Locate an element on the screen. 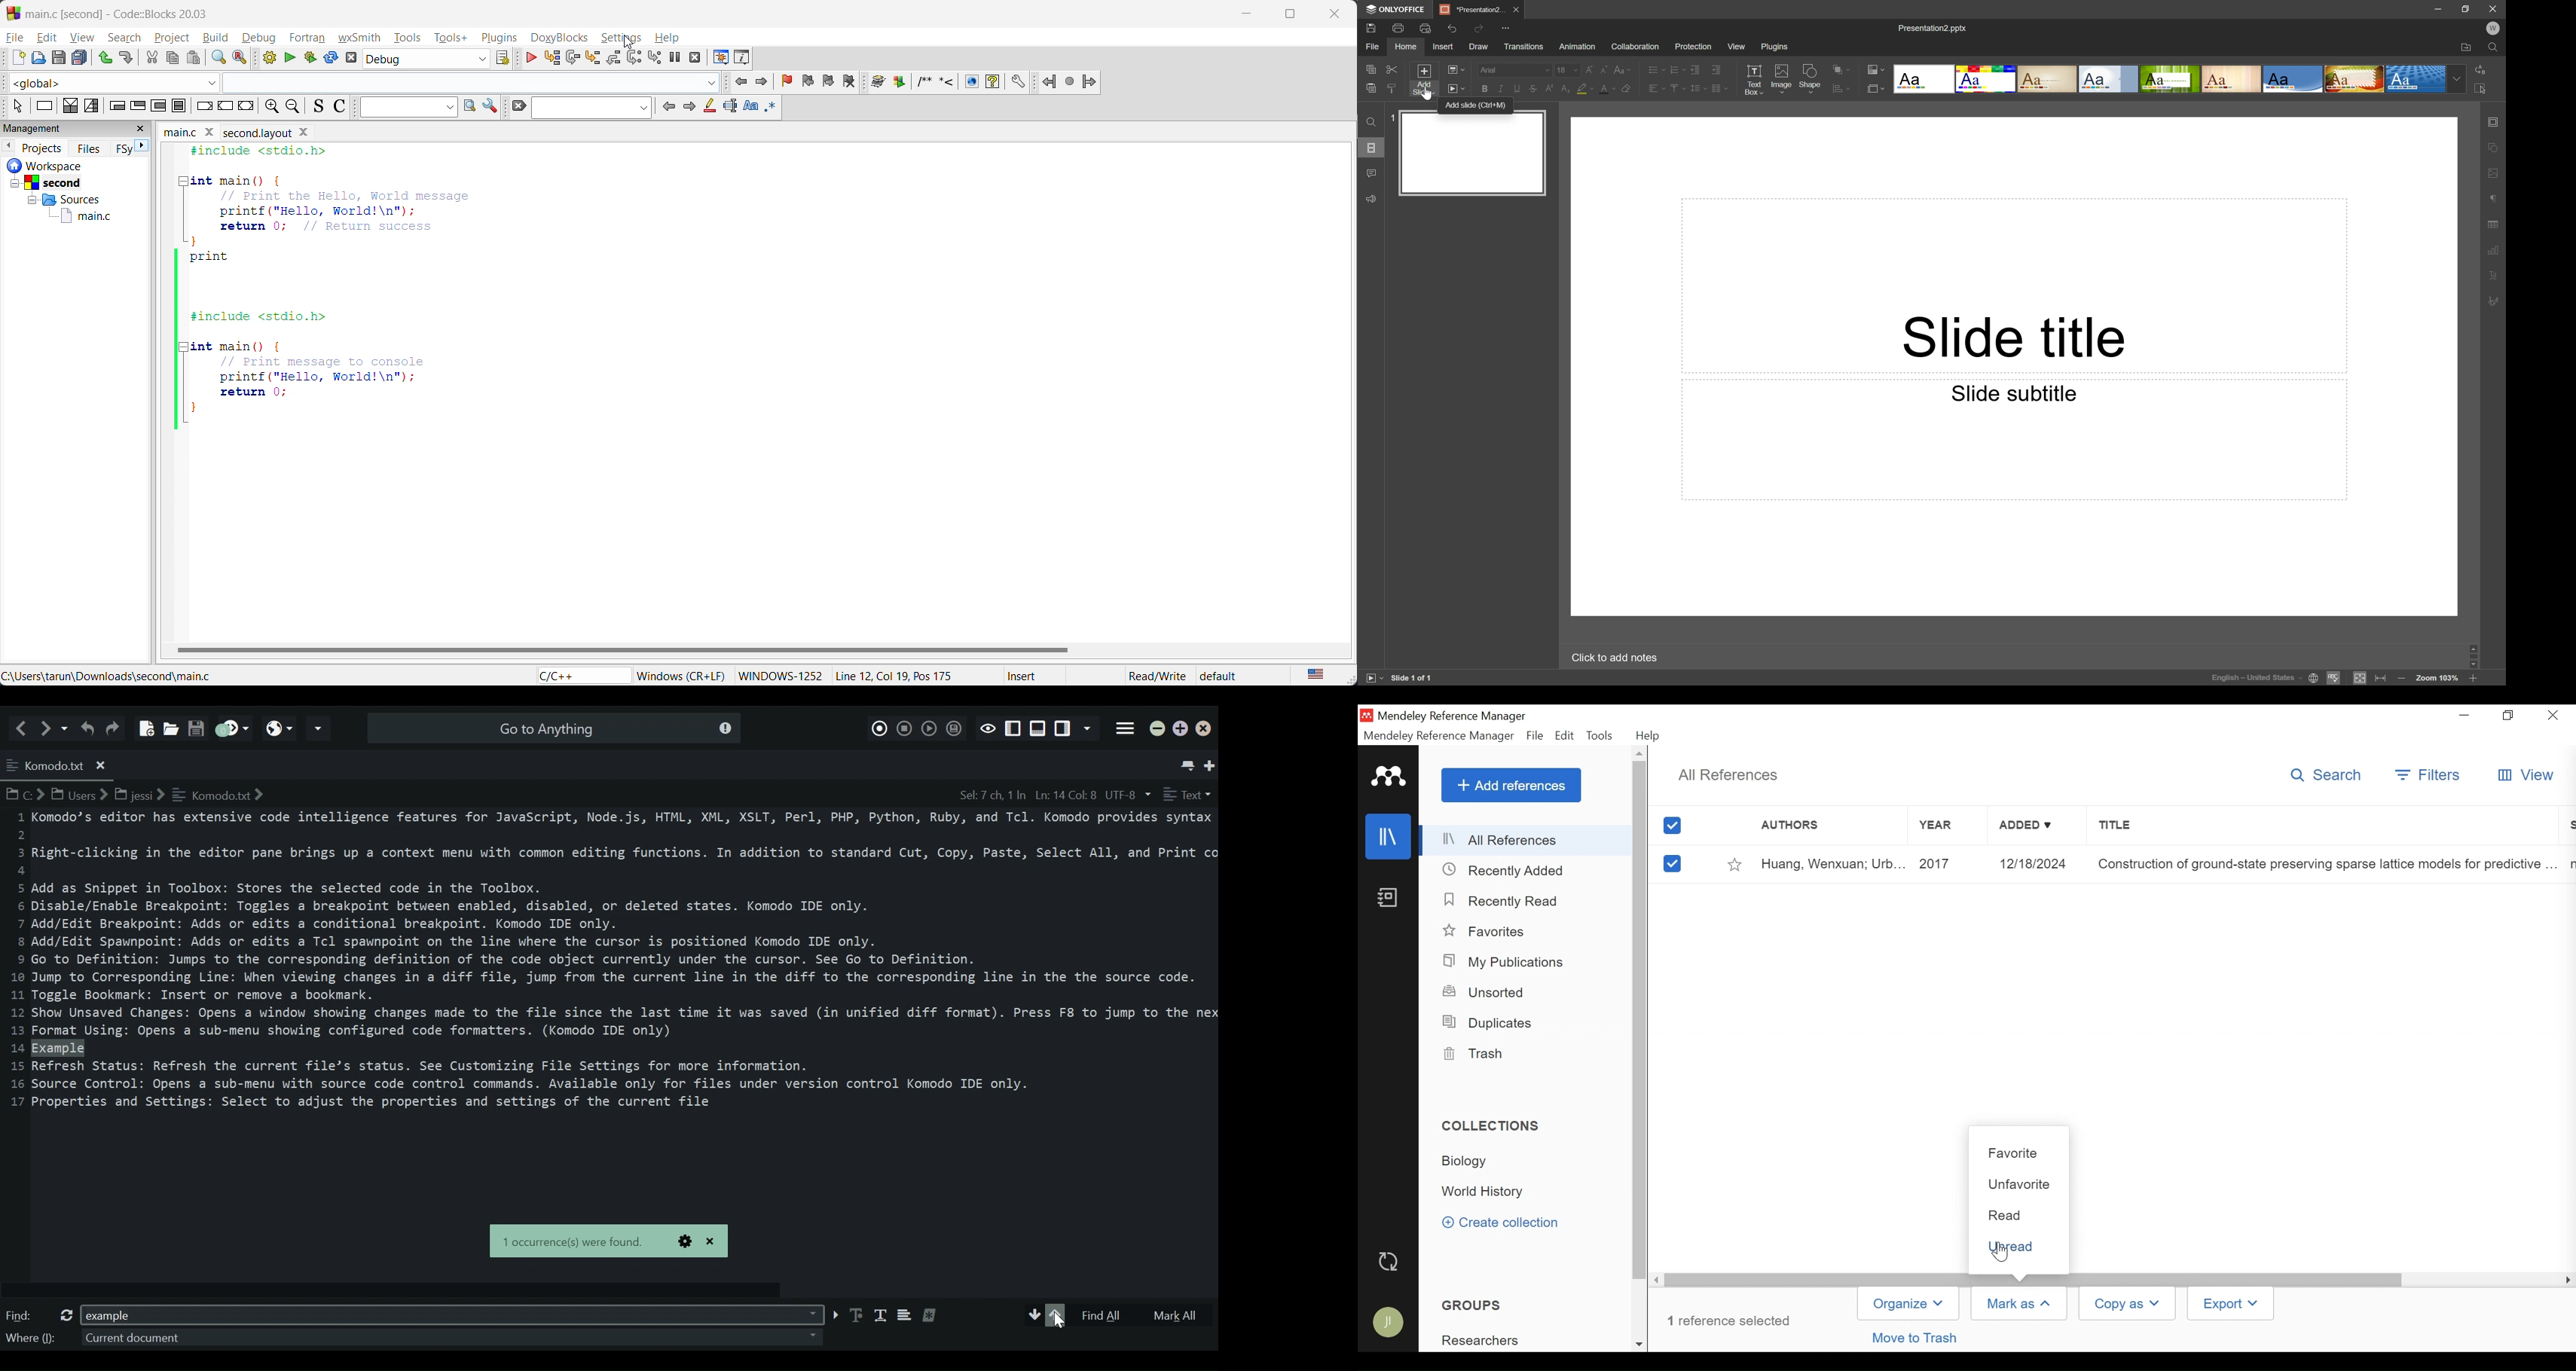  Start slideshow is located at coordinates (1456, 88).